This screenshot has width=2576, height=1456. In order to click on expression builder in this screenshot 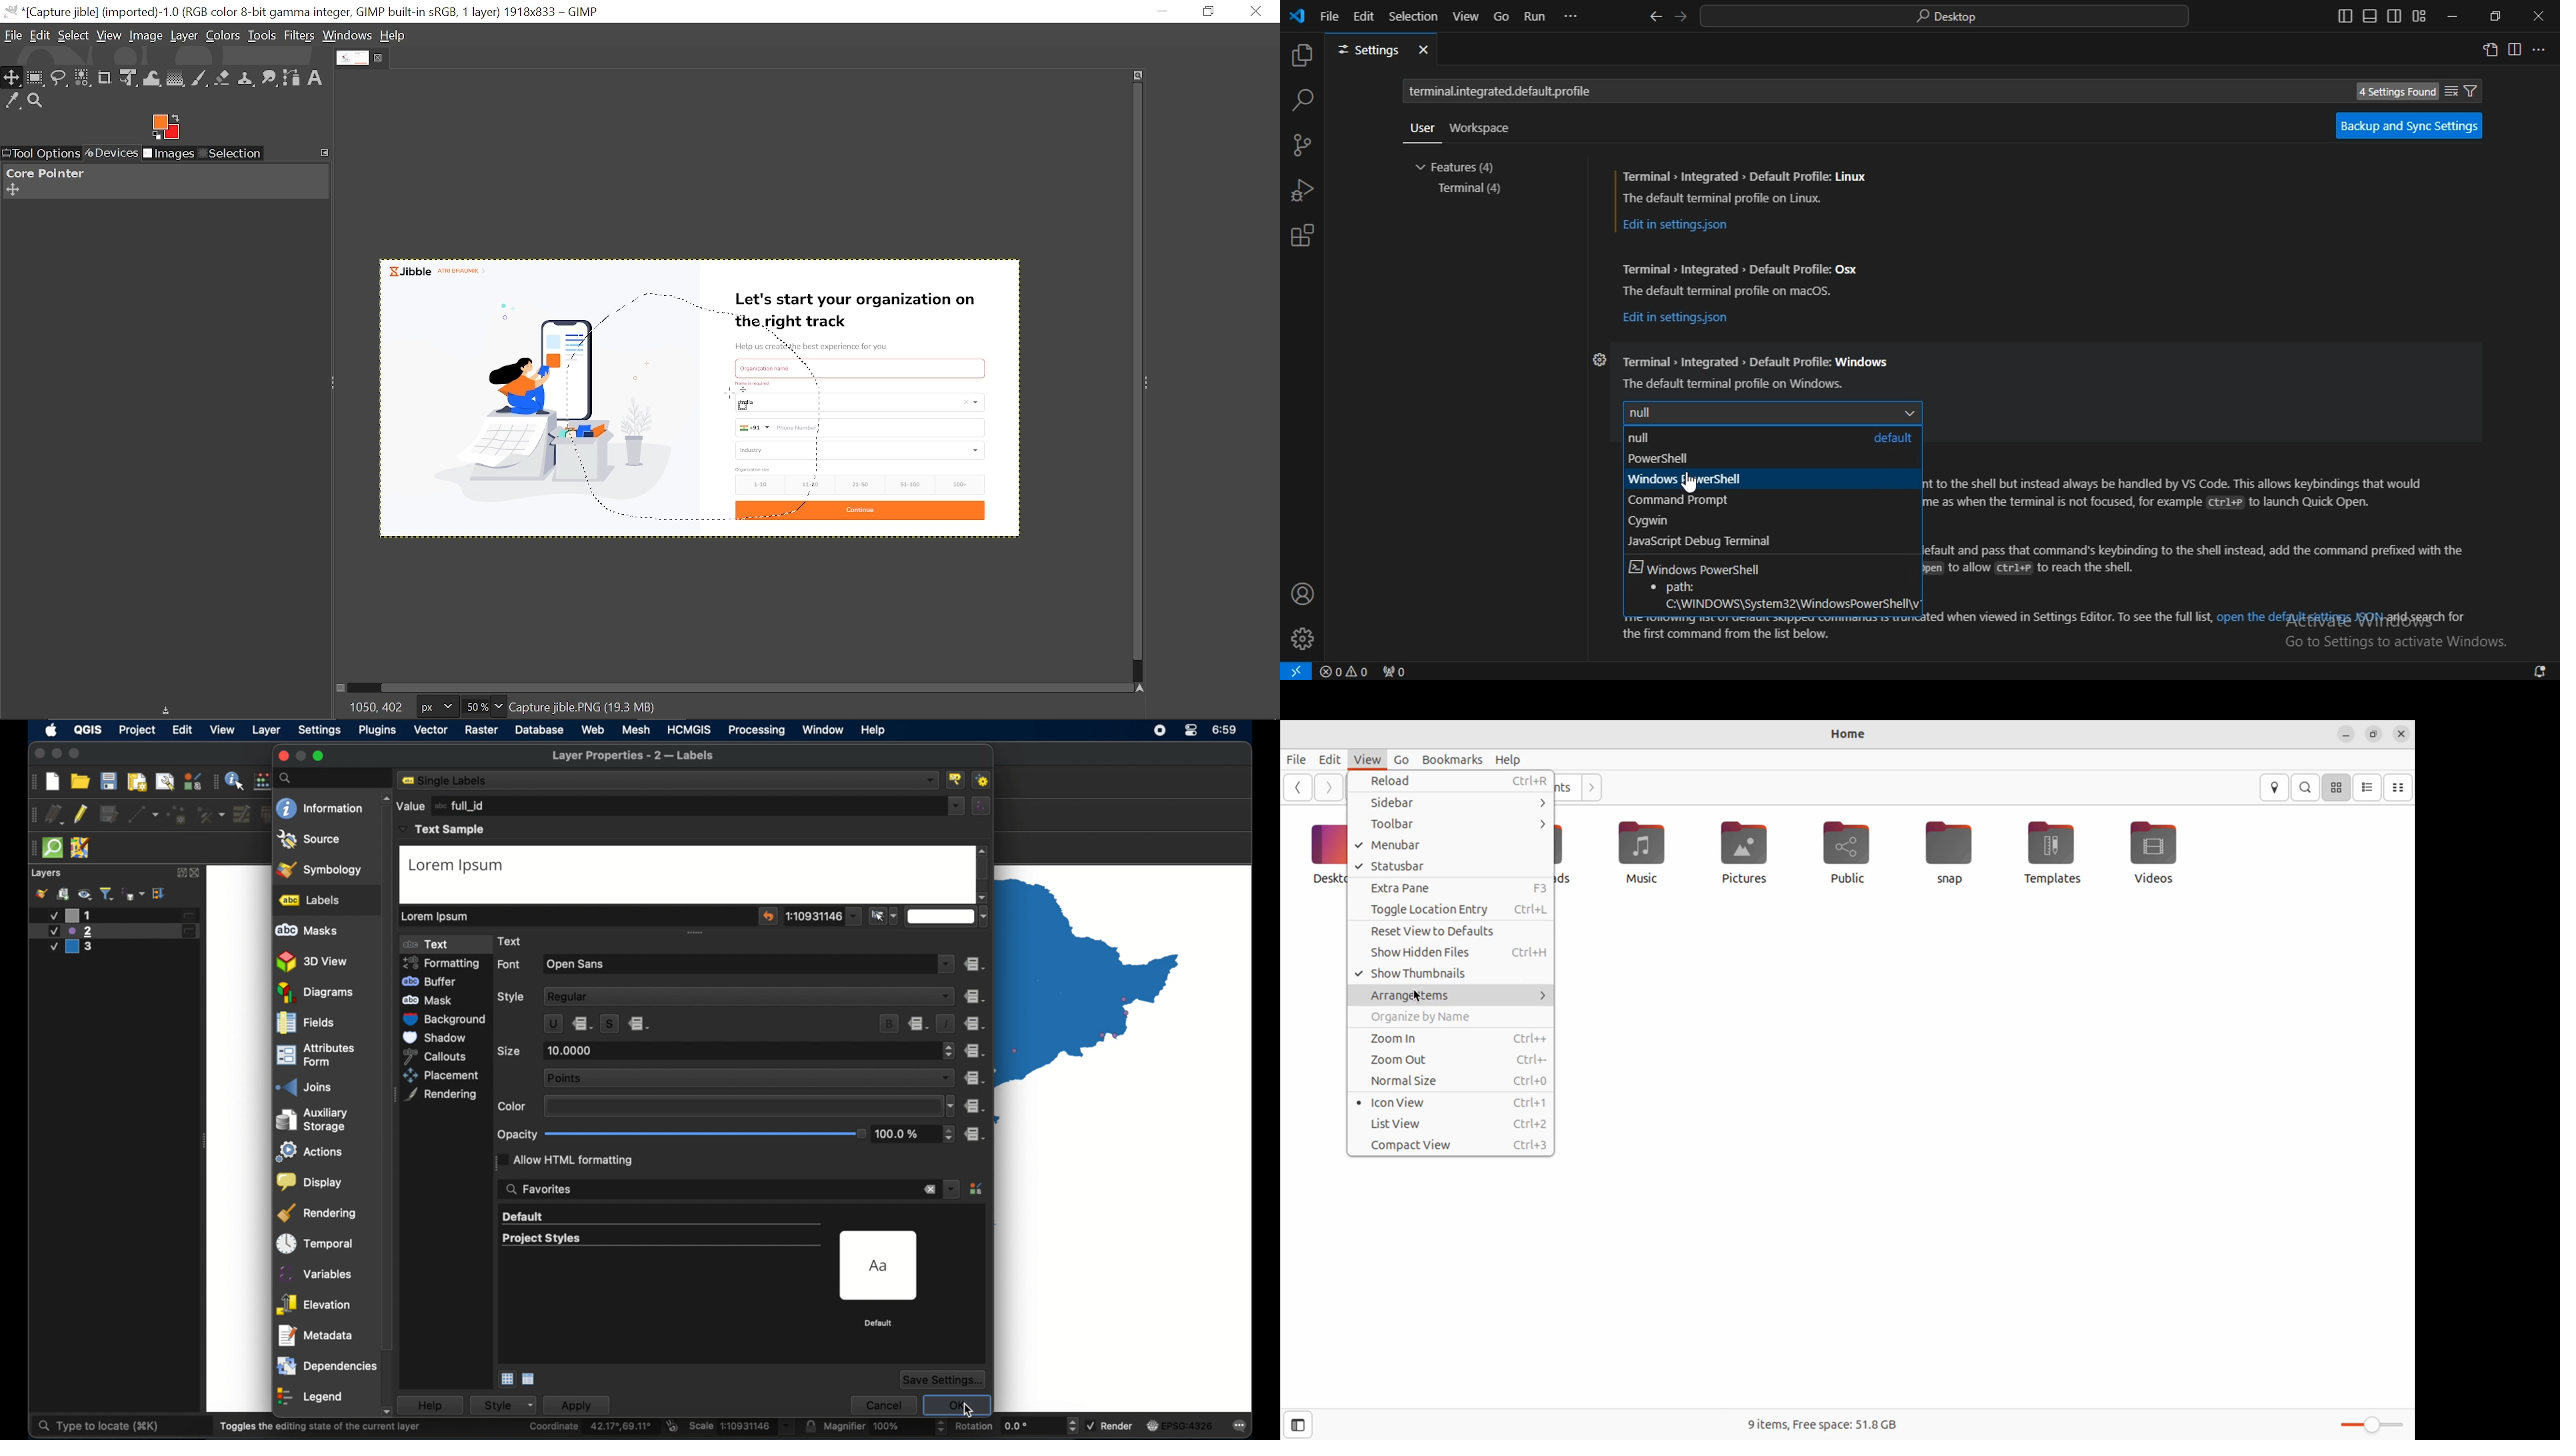, I will do `click(982, 805)`.